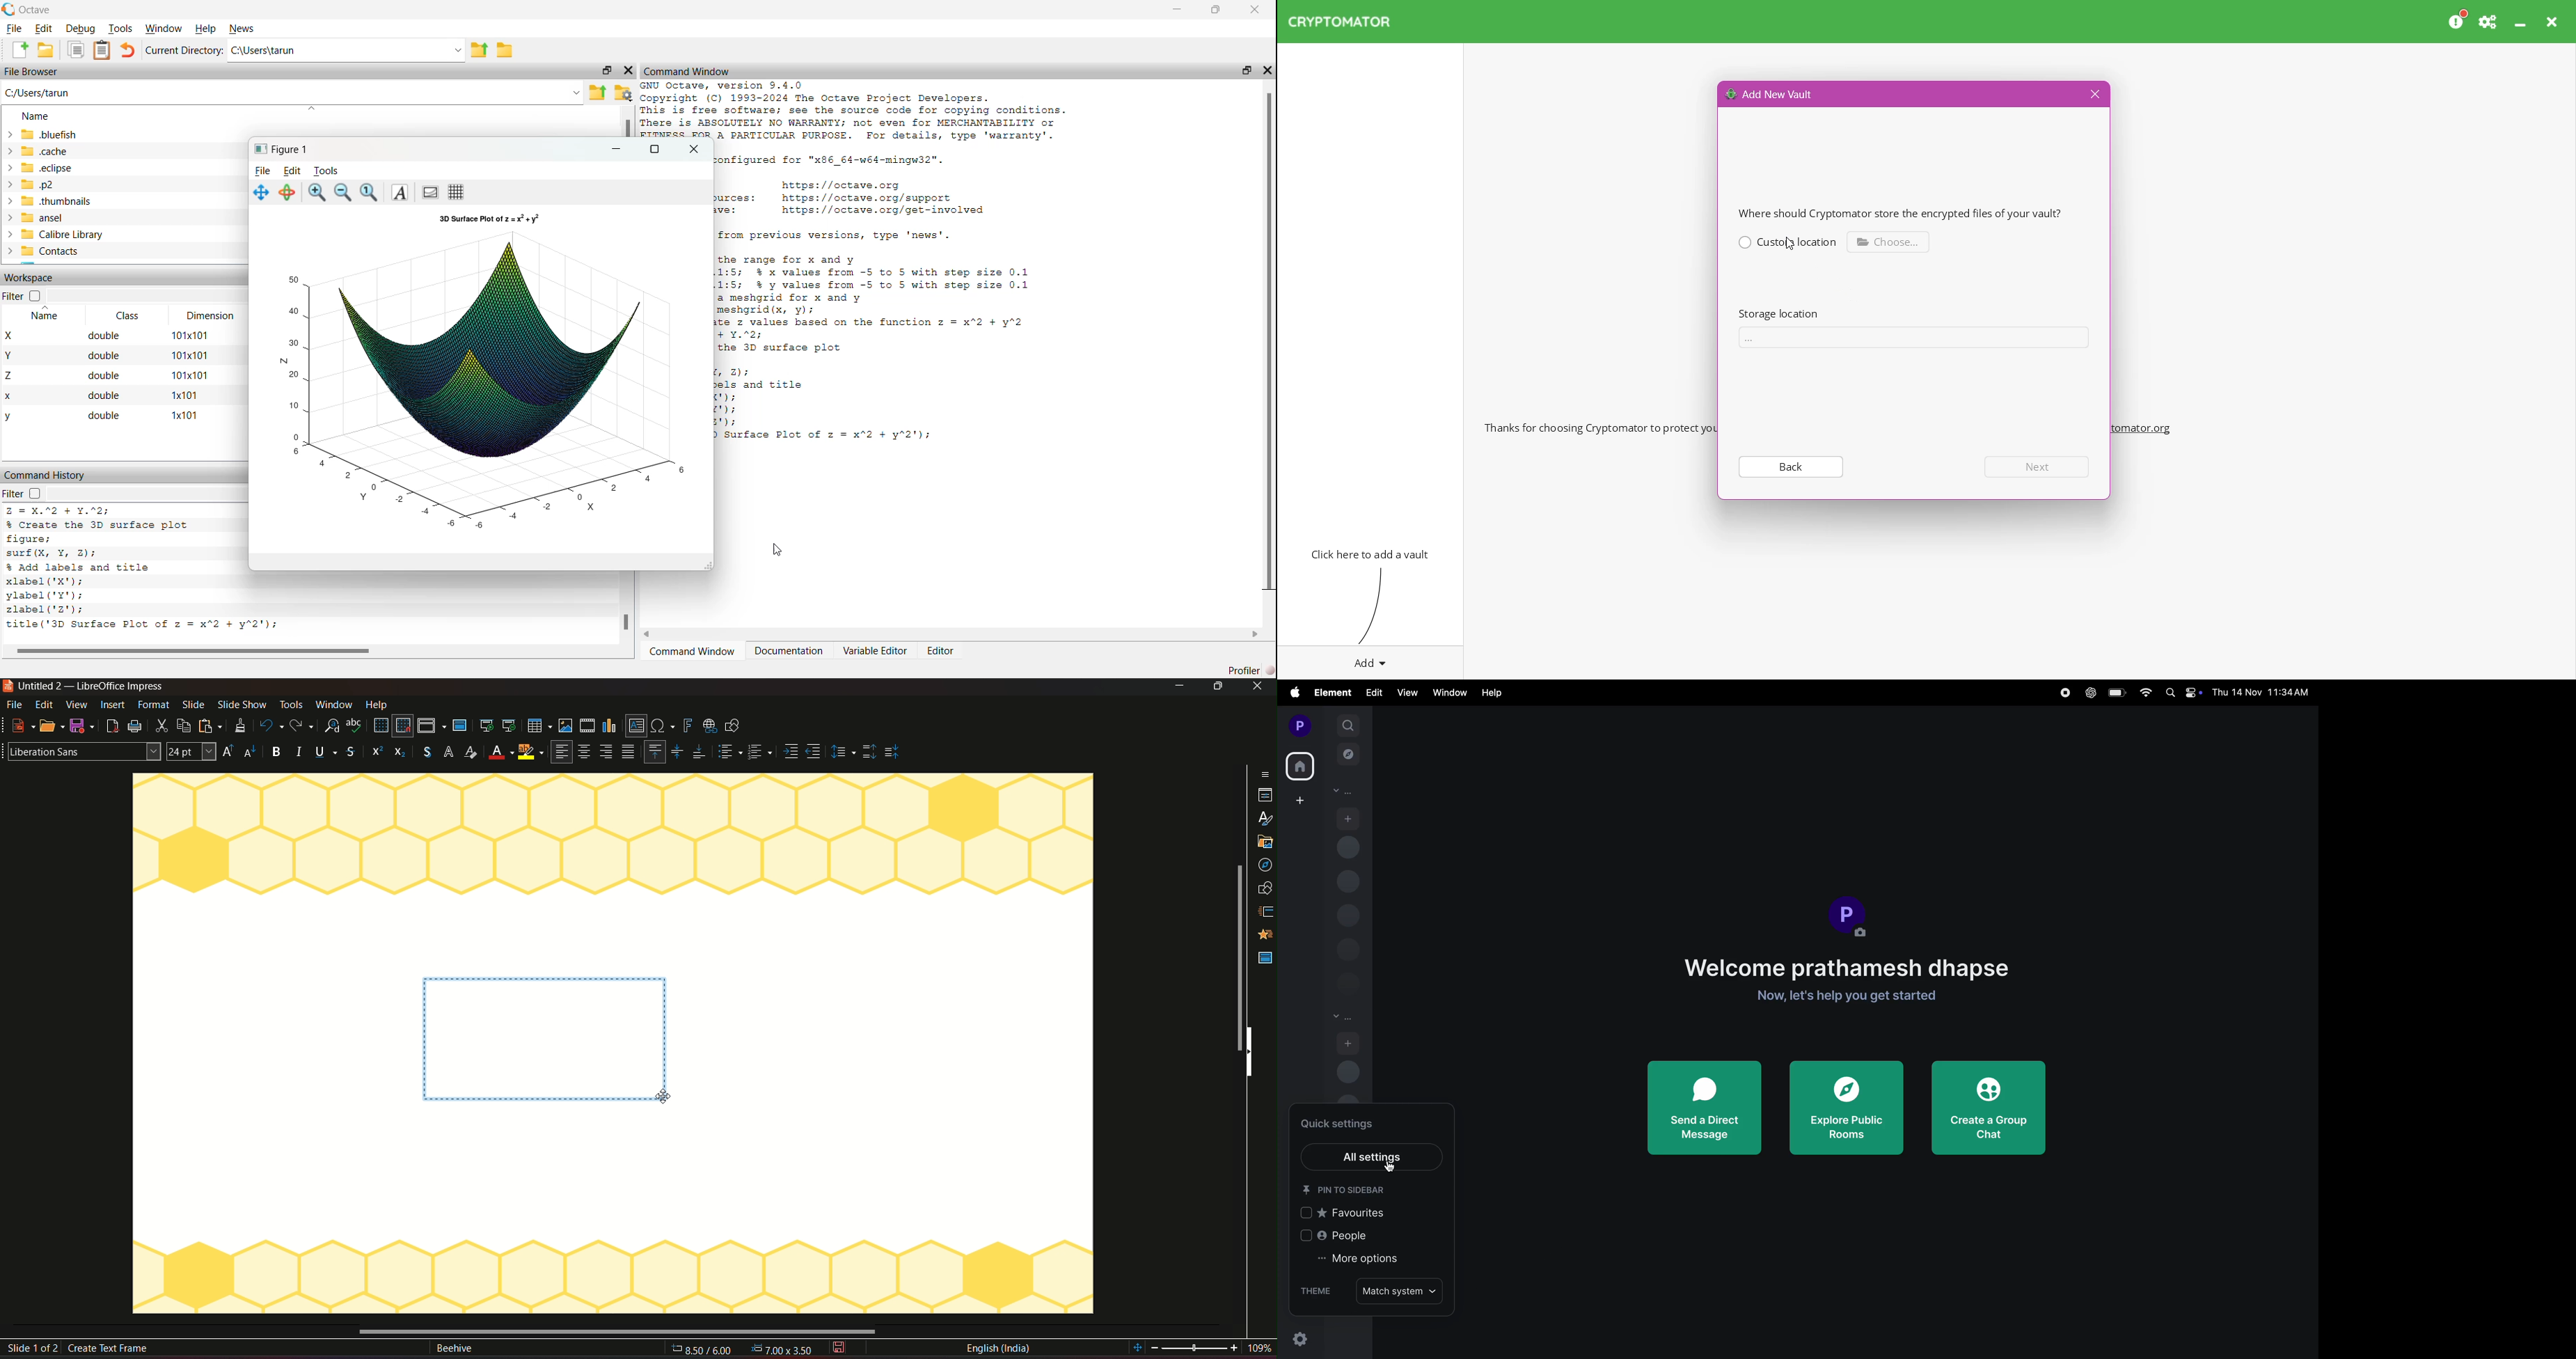 The width and height of the screenshot is (2576, 1372). What do you see at coordinates (53, 724) in the screenshot?
I see `open` at bounding box center [53, 724].